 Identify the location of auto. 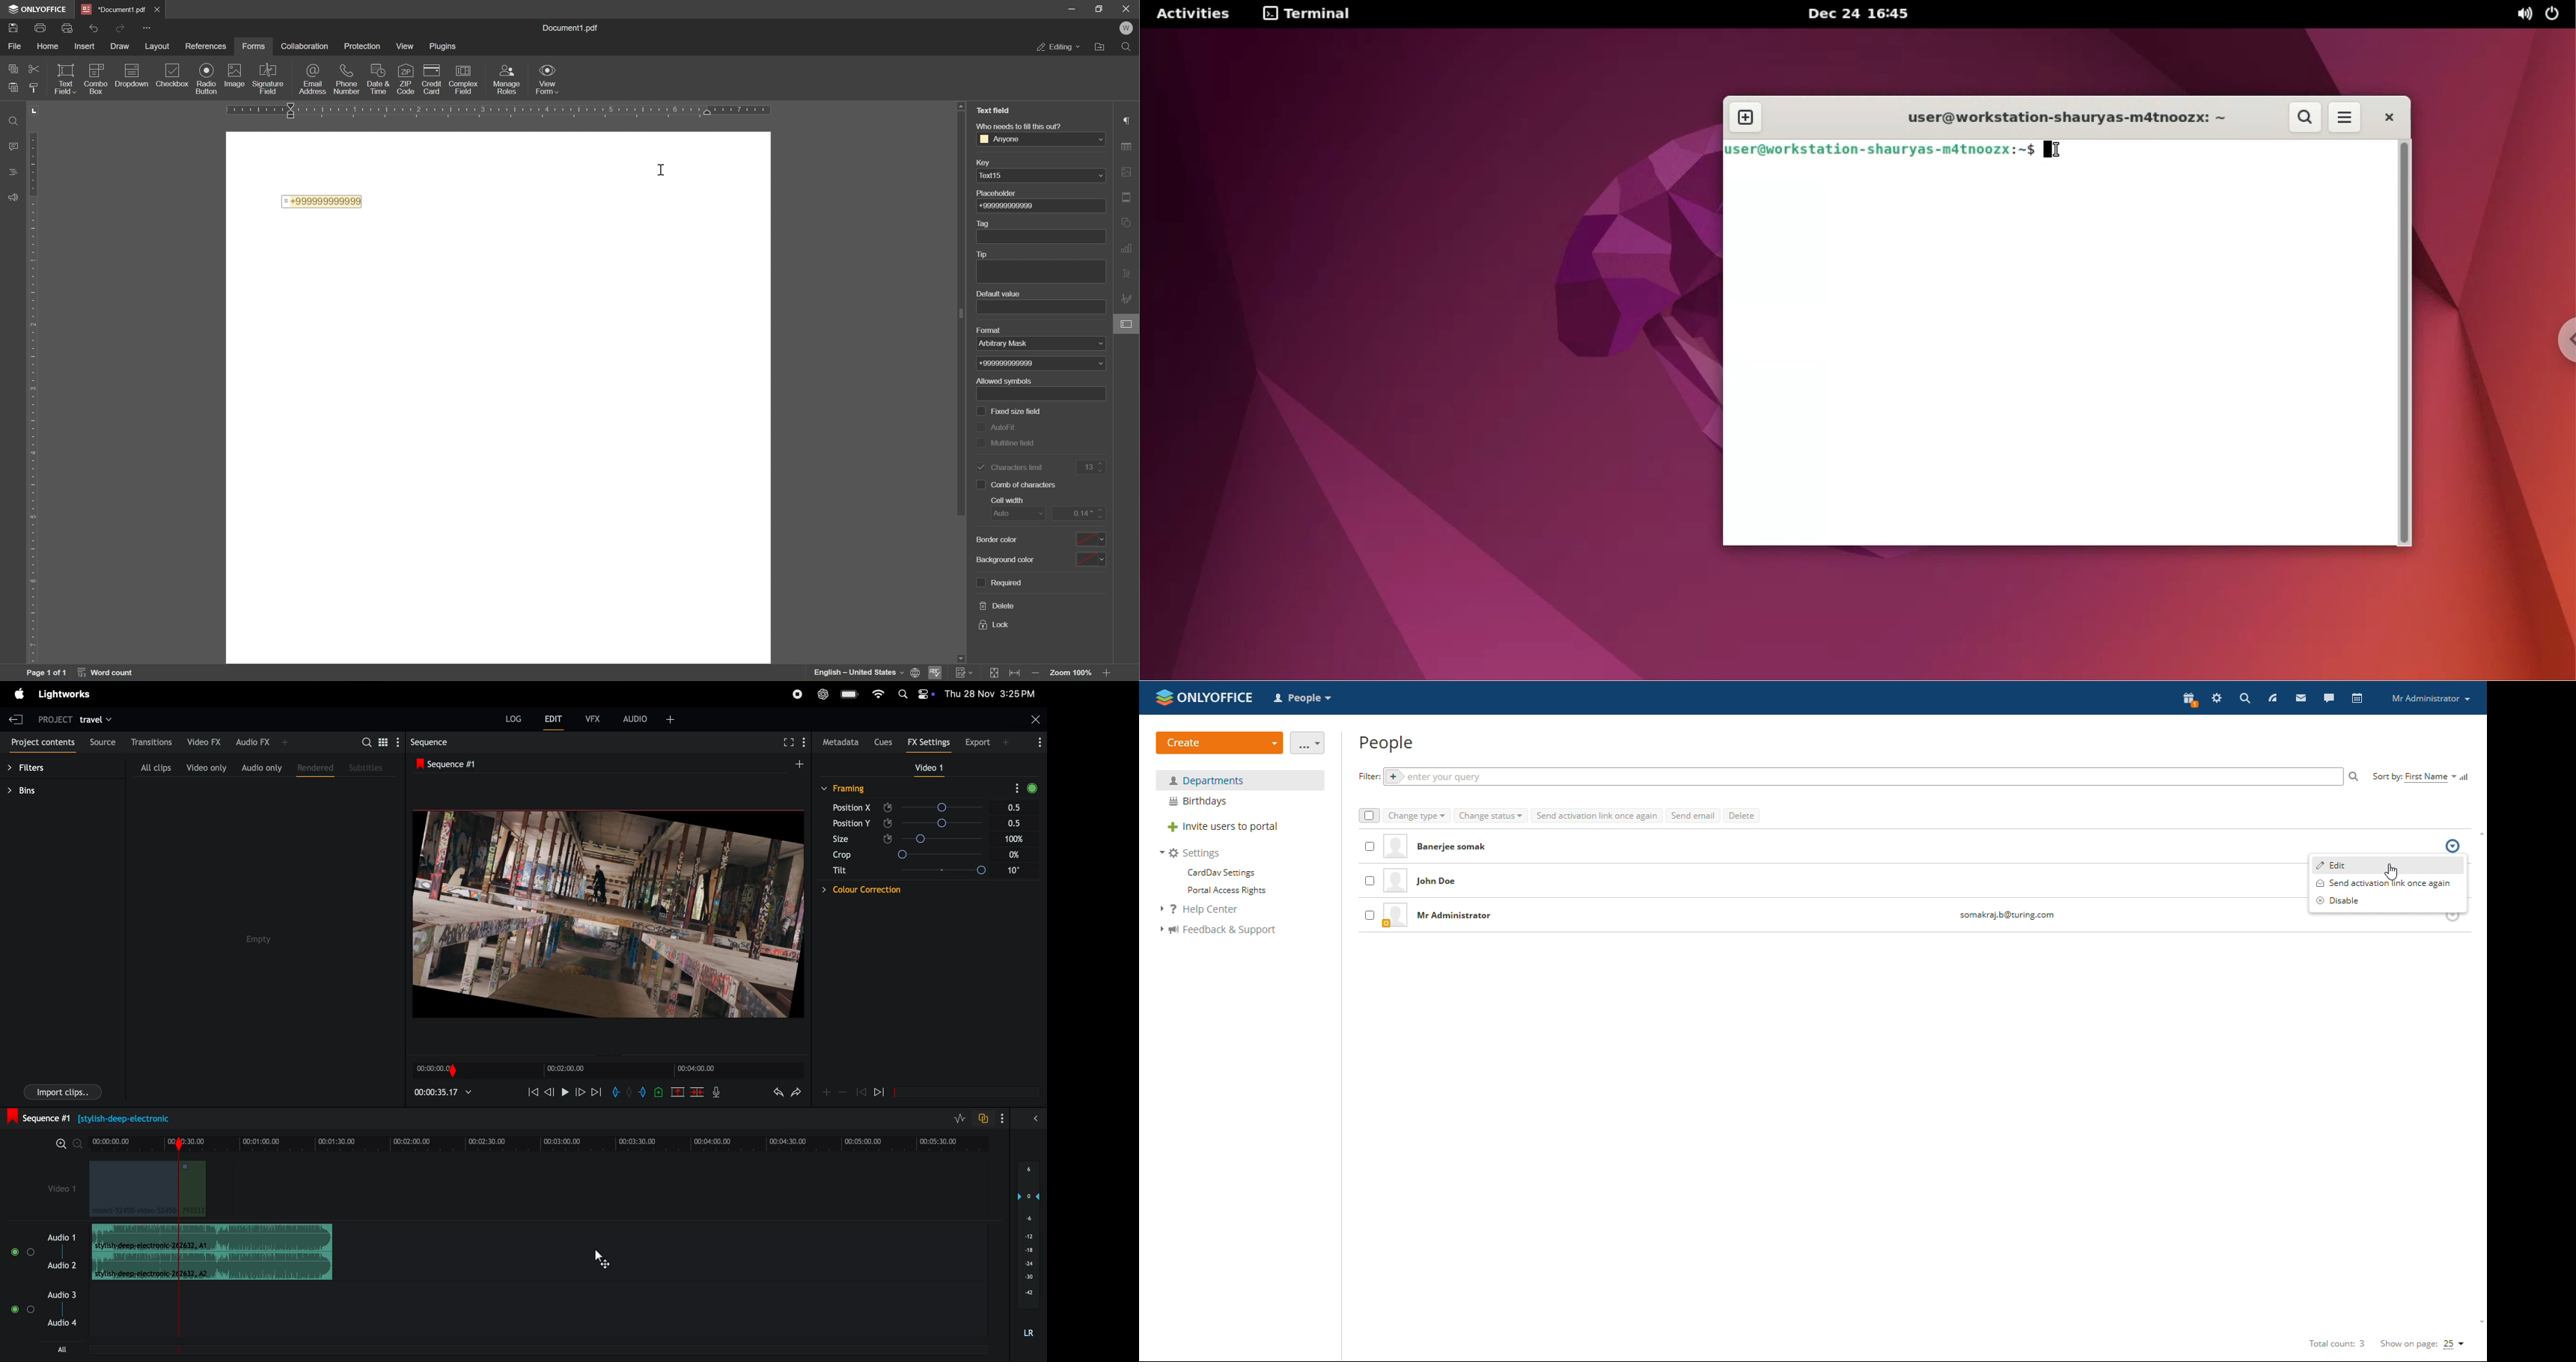
(1011, 515).